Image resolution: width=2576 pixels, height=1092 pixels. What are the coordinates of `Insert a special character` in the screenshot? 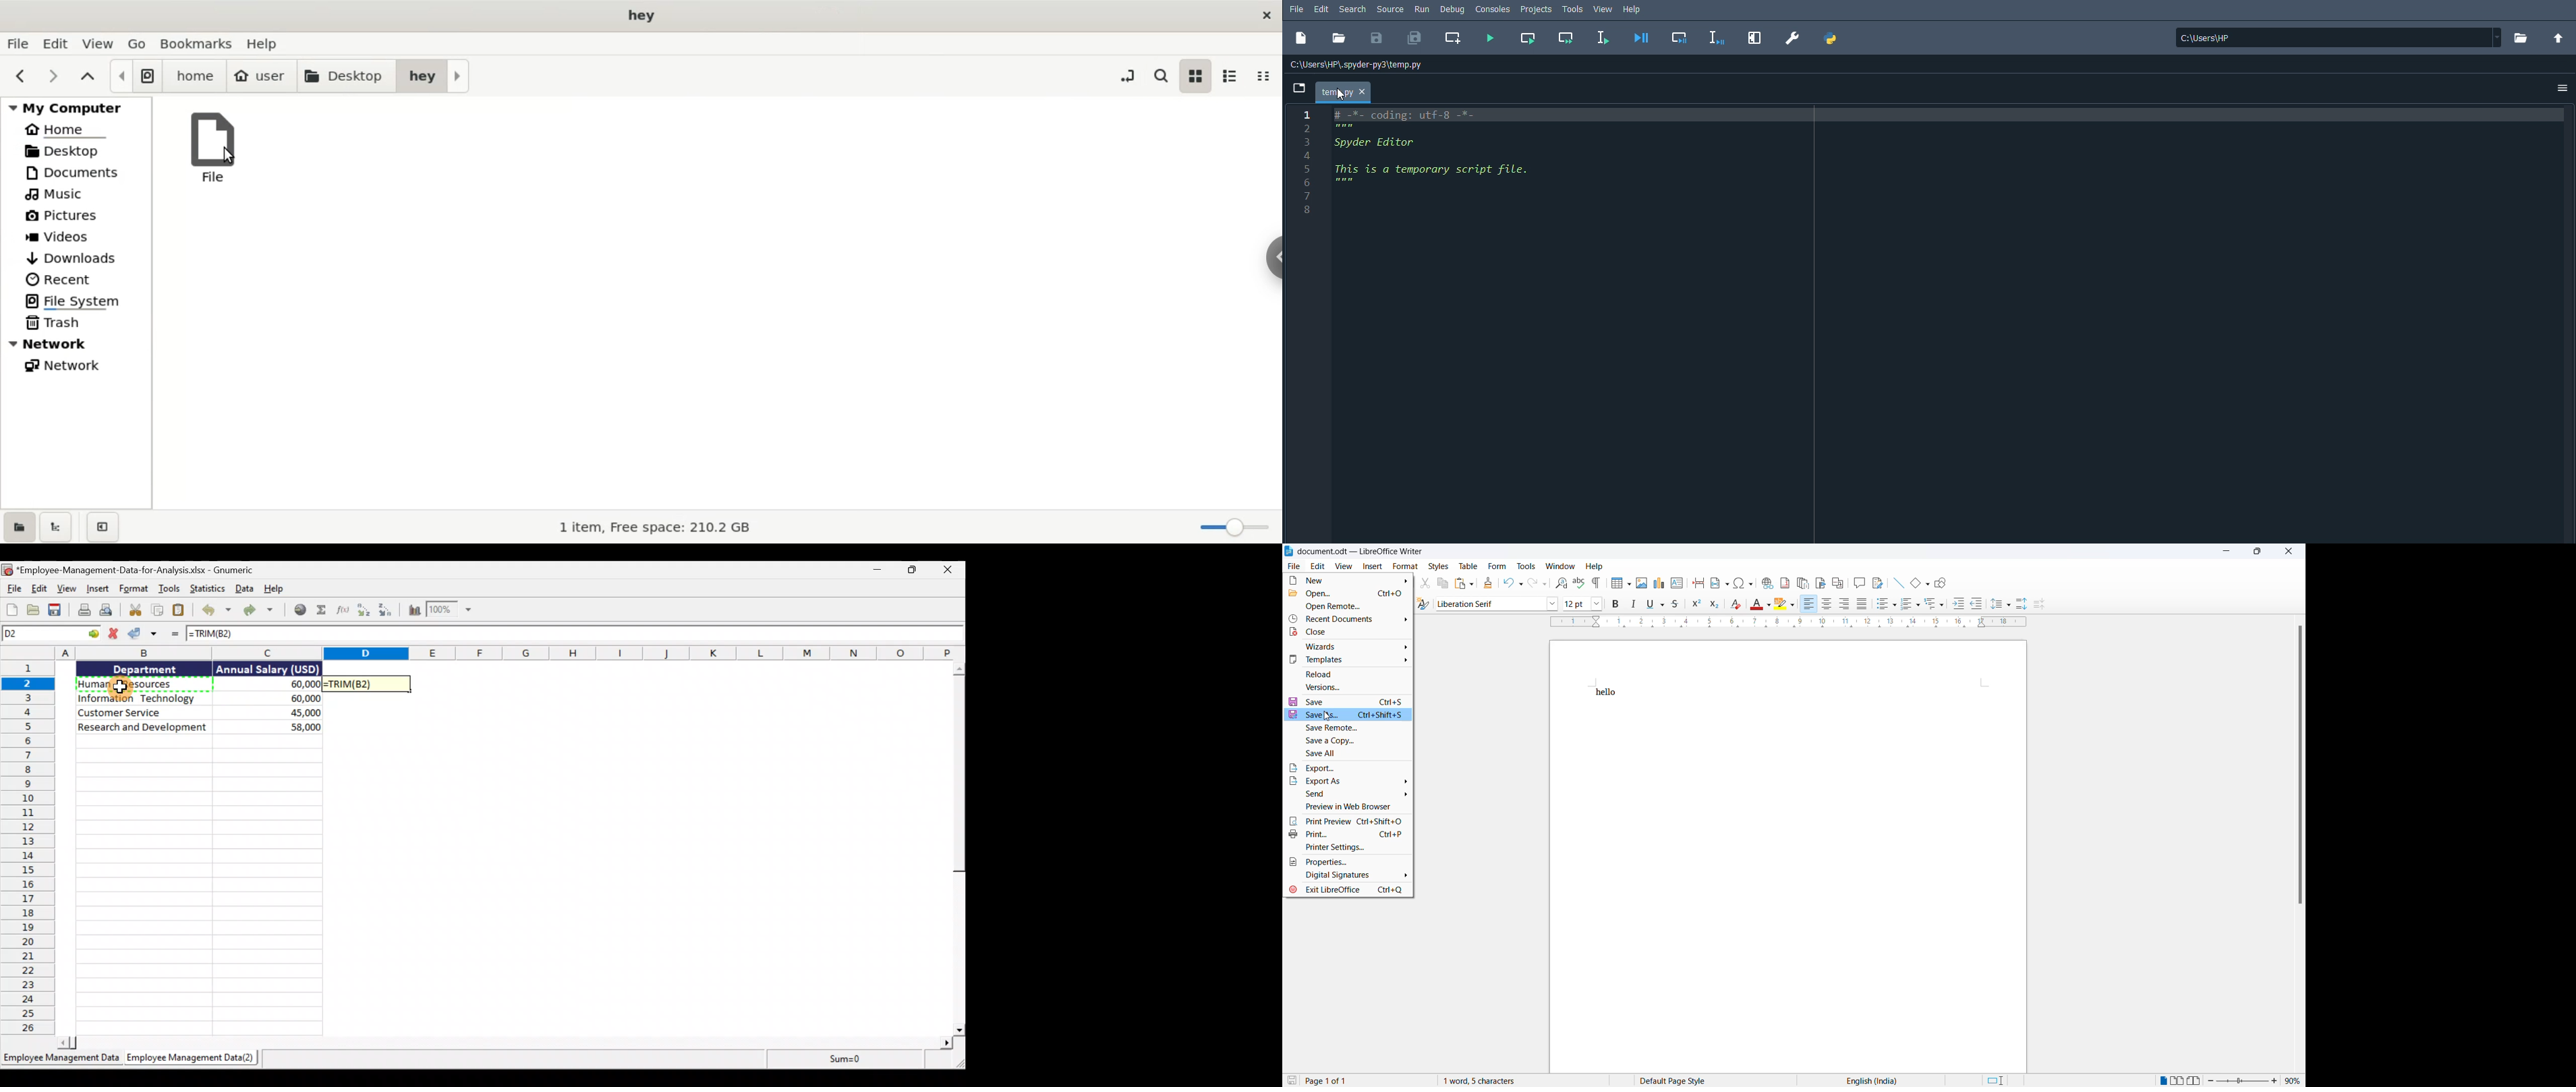 It's located at (1744, 583).